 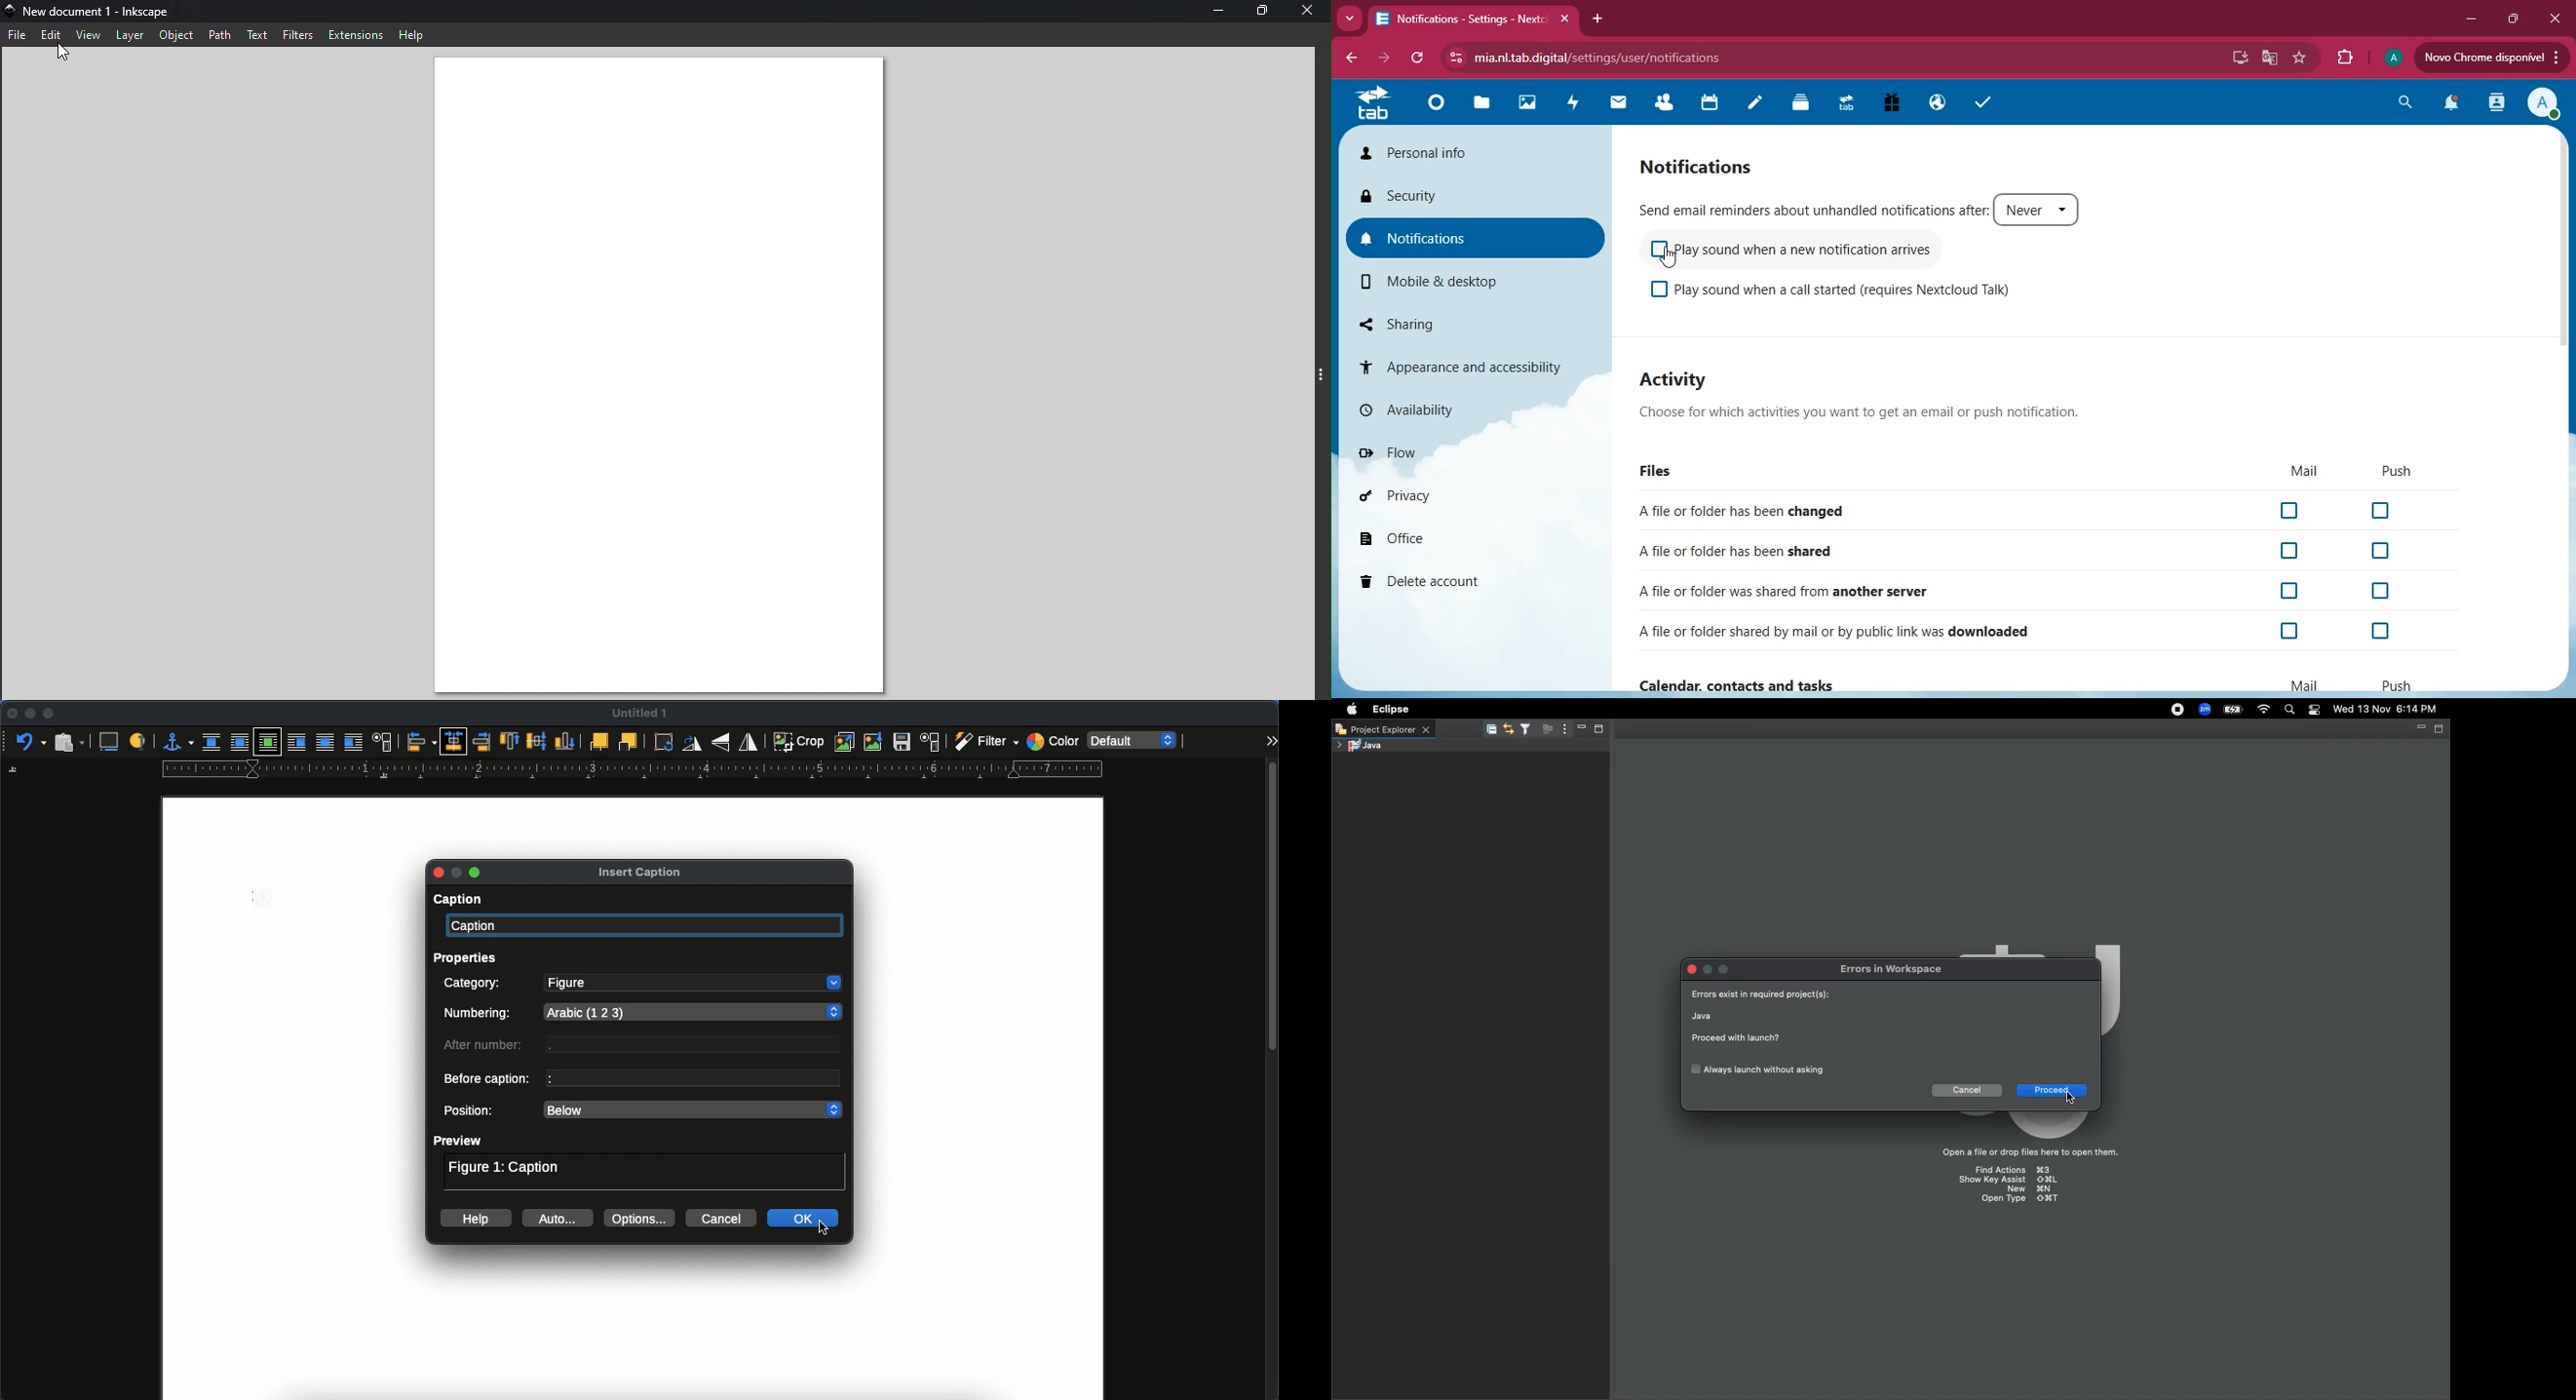 What do you see at coordinates (1565, 730) in the screenshot?
I see `View menu` at bounding box center [1565, 730].